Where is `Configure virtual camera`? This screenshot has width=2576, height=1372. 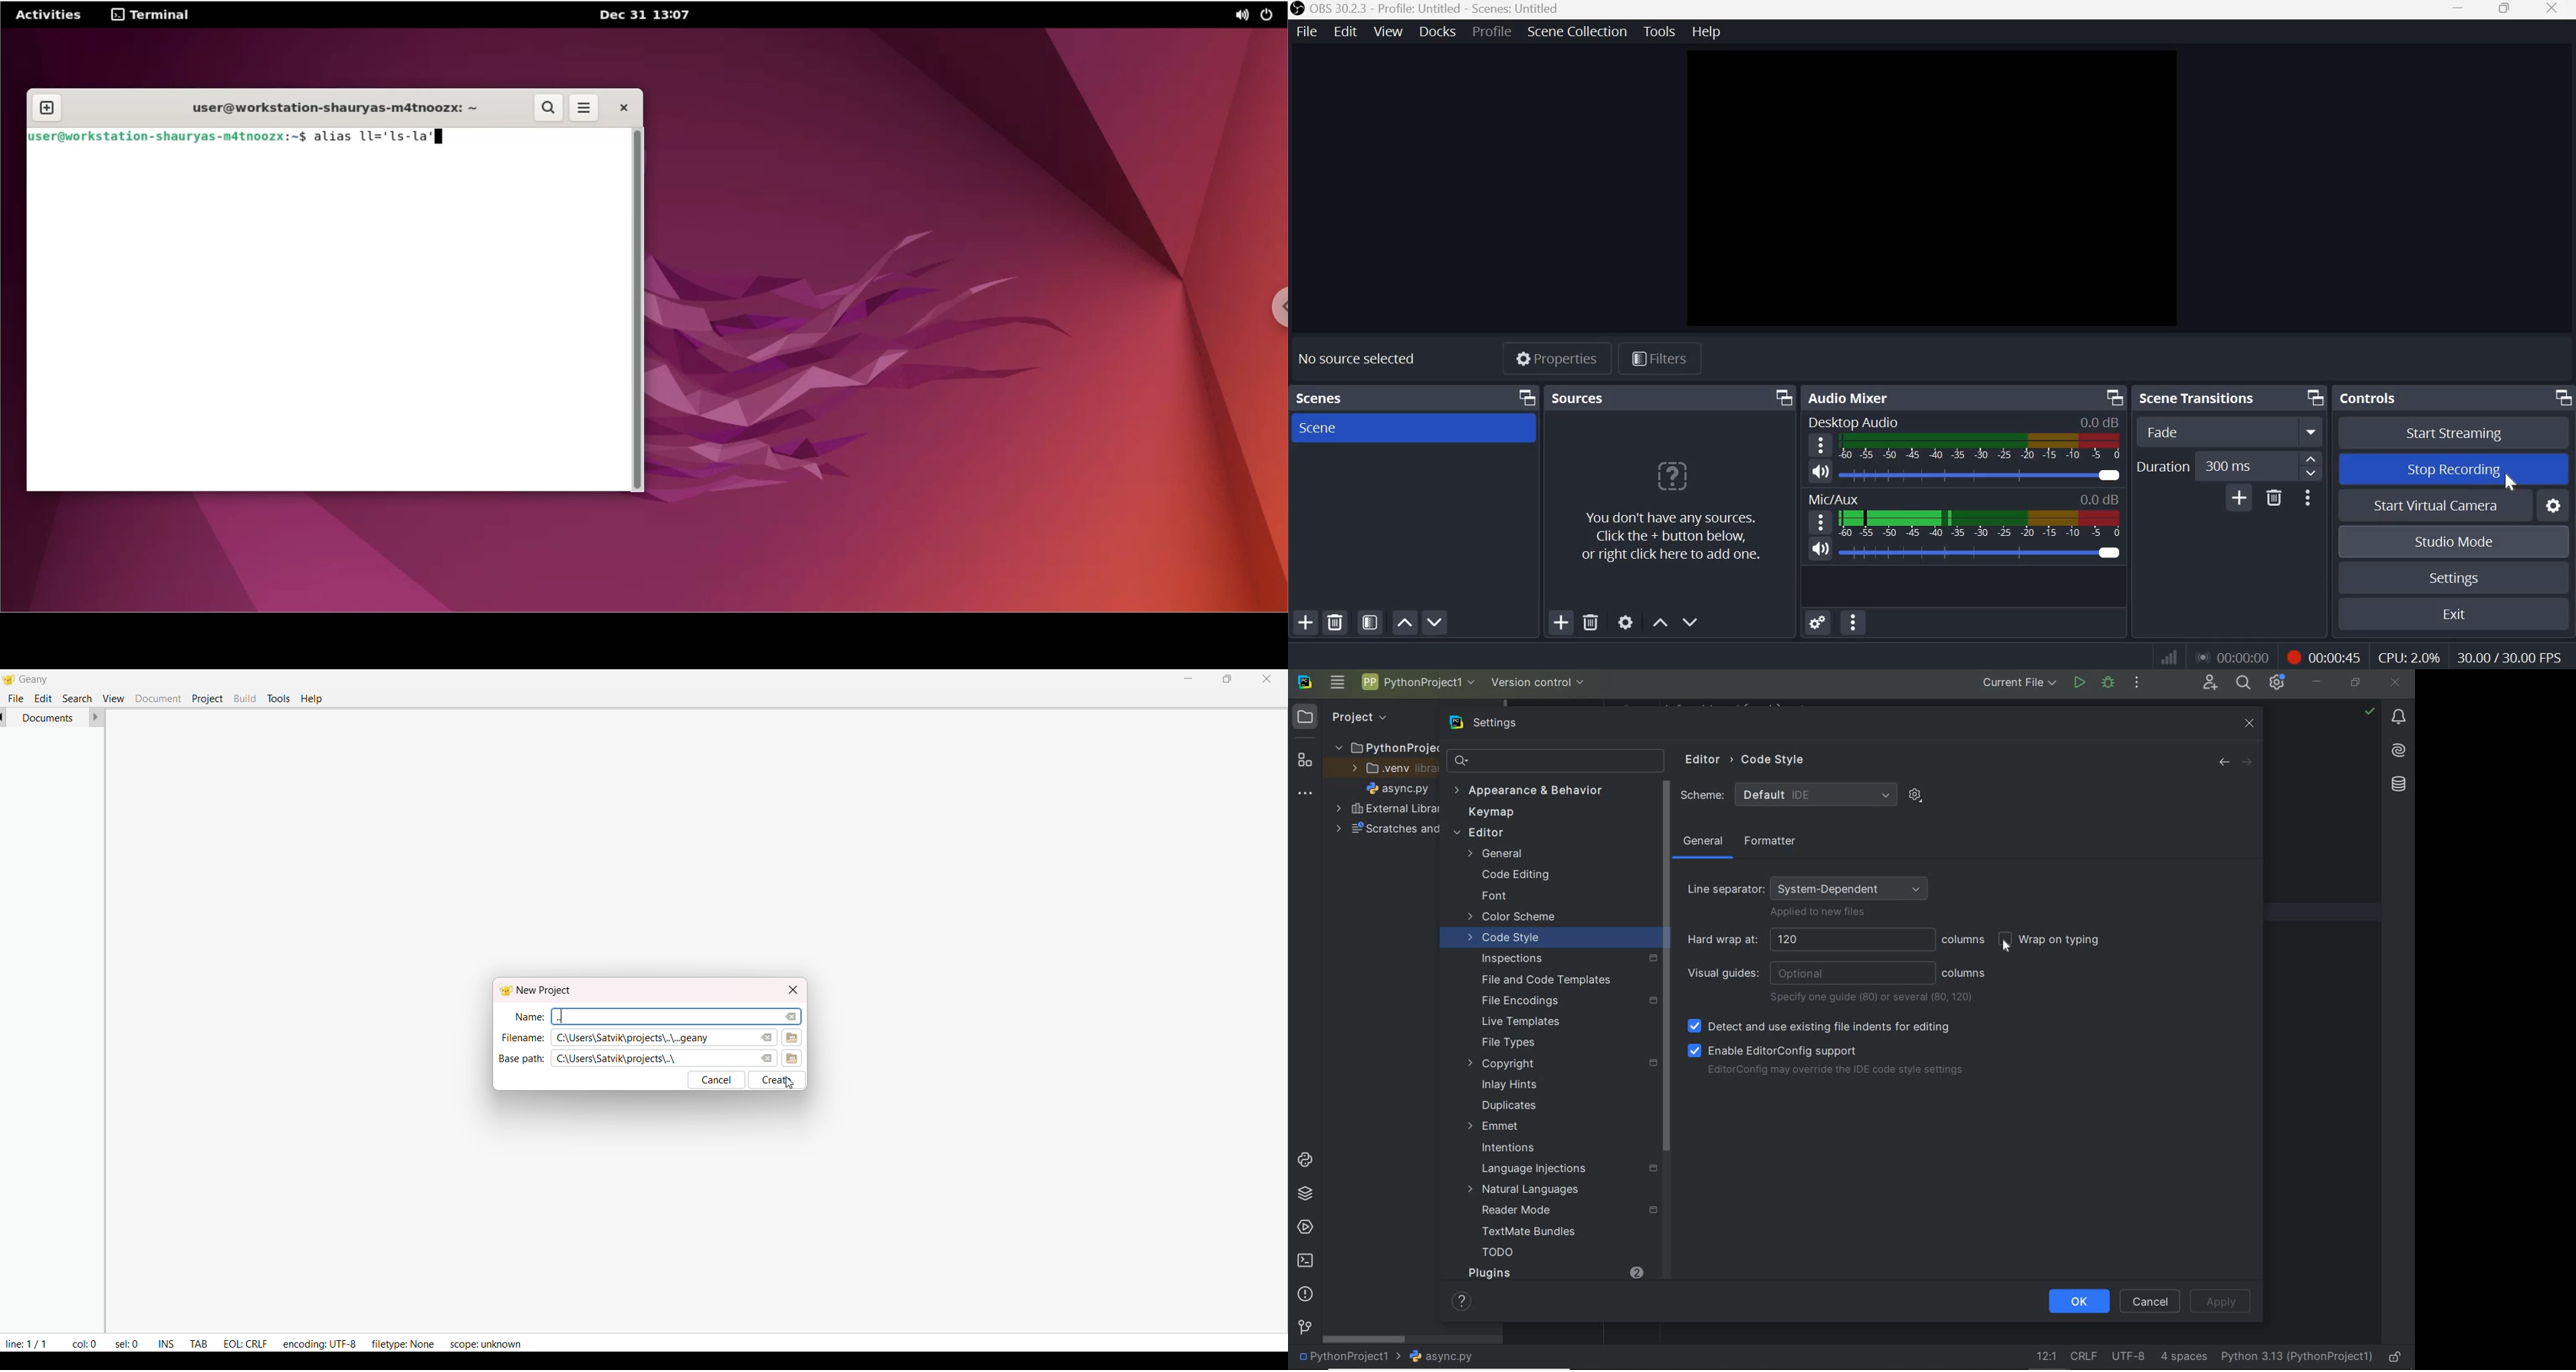 Configure virtual camera is located at coordinates (2553, 506).